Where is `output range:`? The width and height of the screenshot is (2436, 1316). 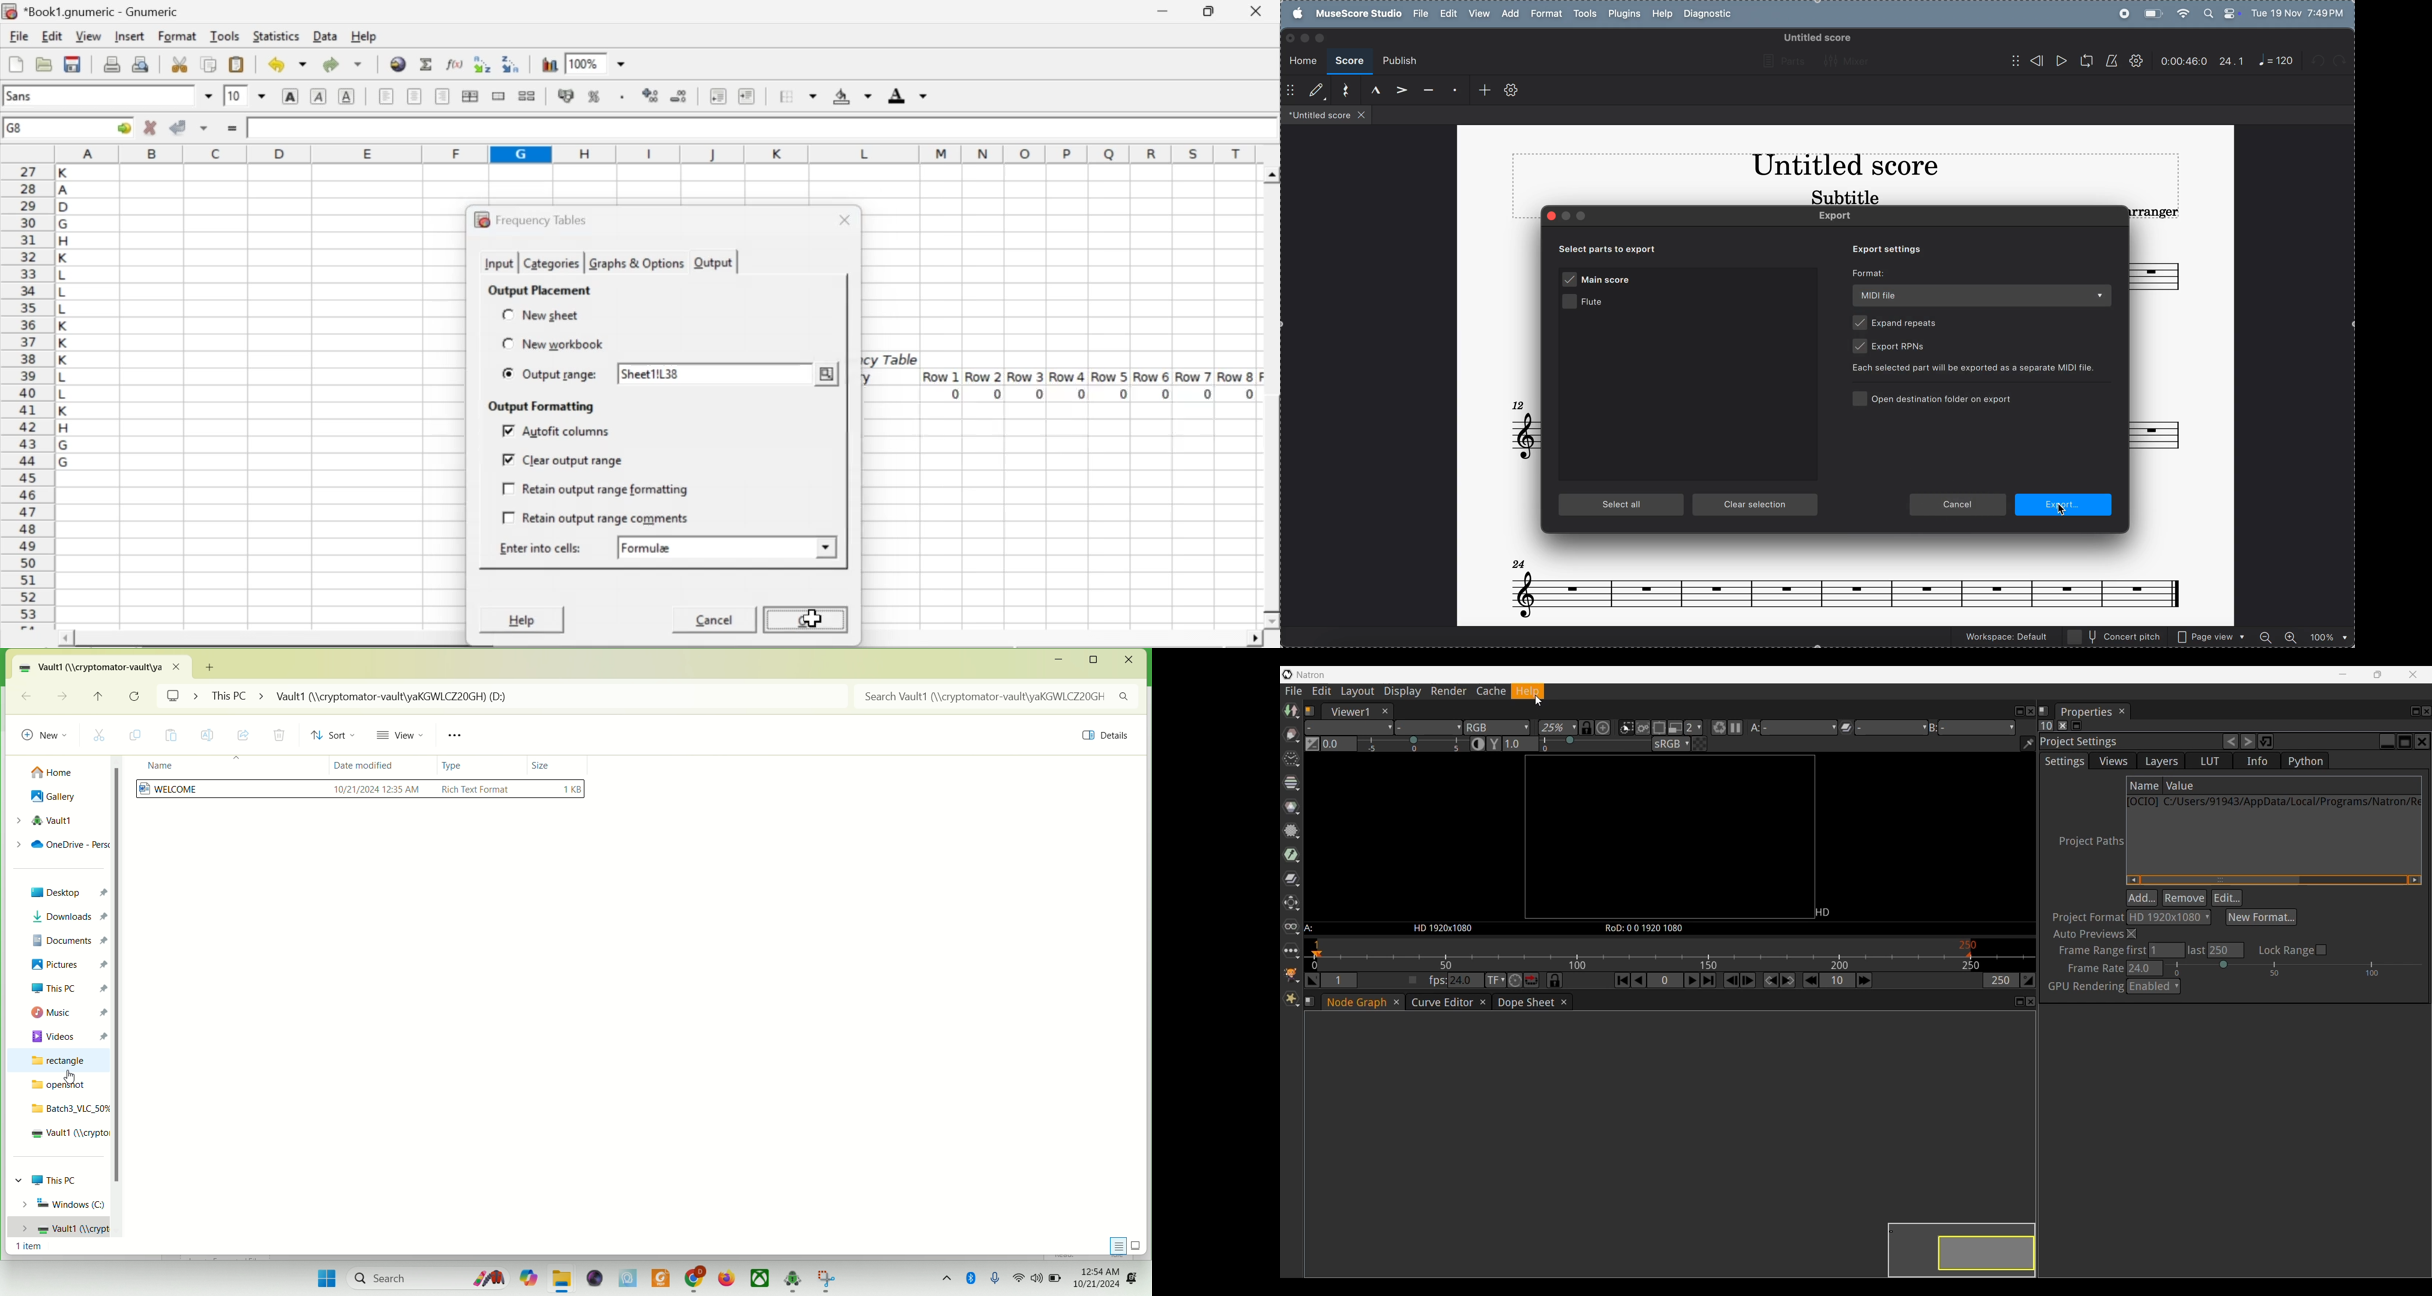
output range: is located at coordinates (551, 375).